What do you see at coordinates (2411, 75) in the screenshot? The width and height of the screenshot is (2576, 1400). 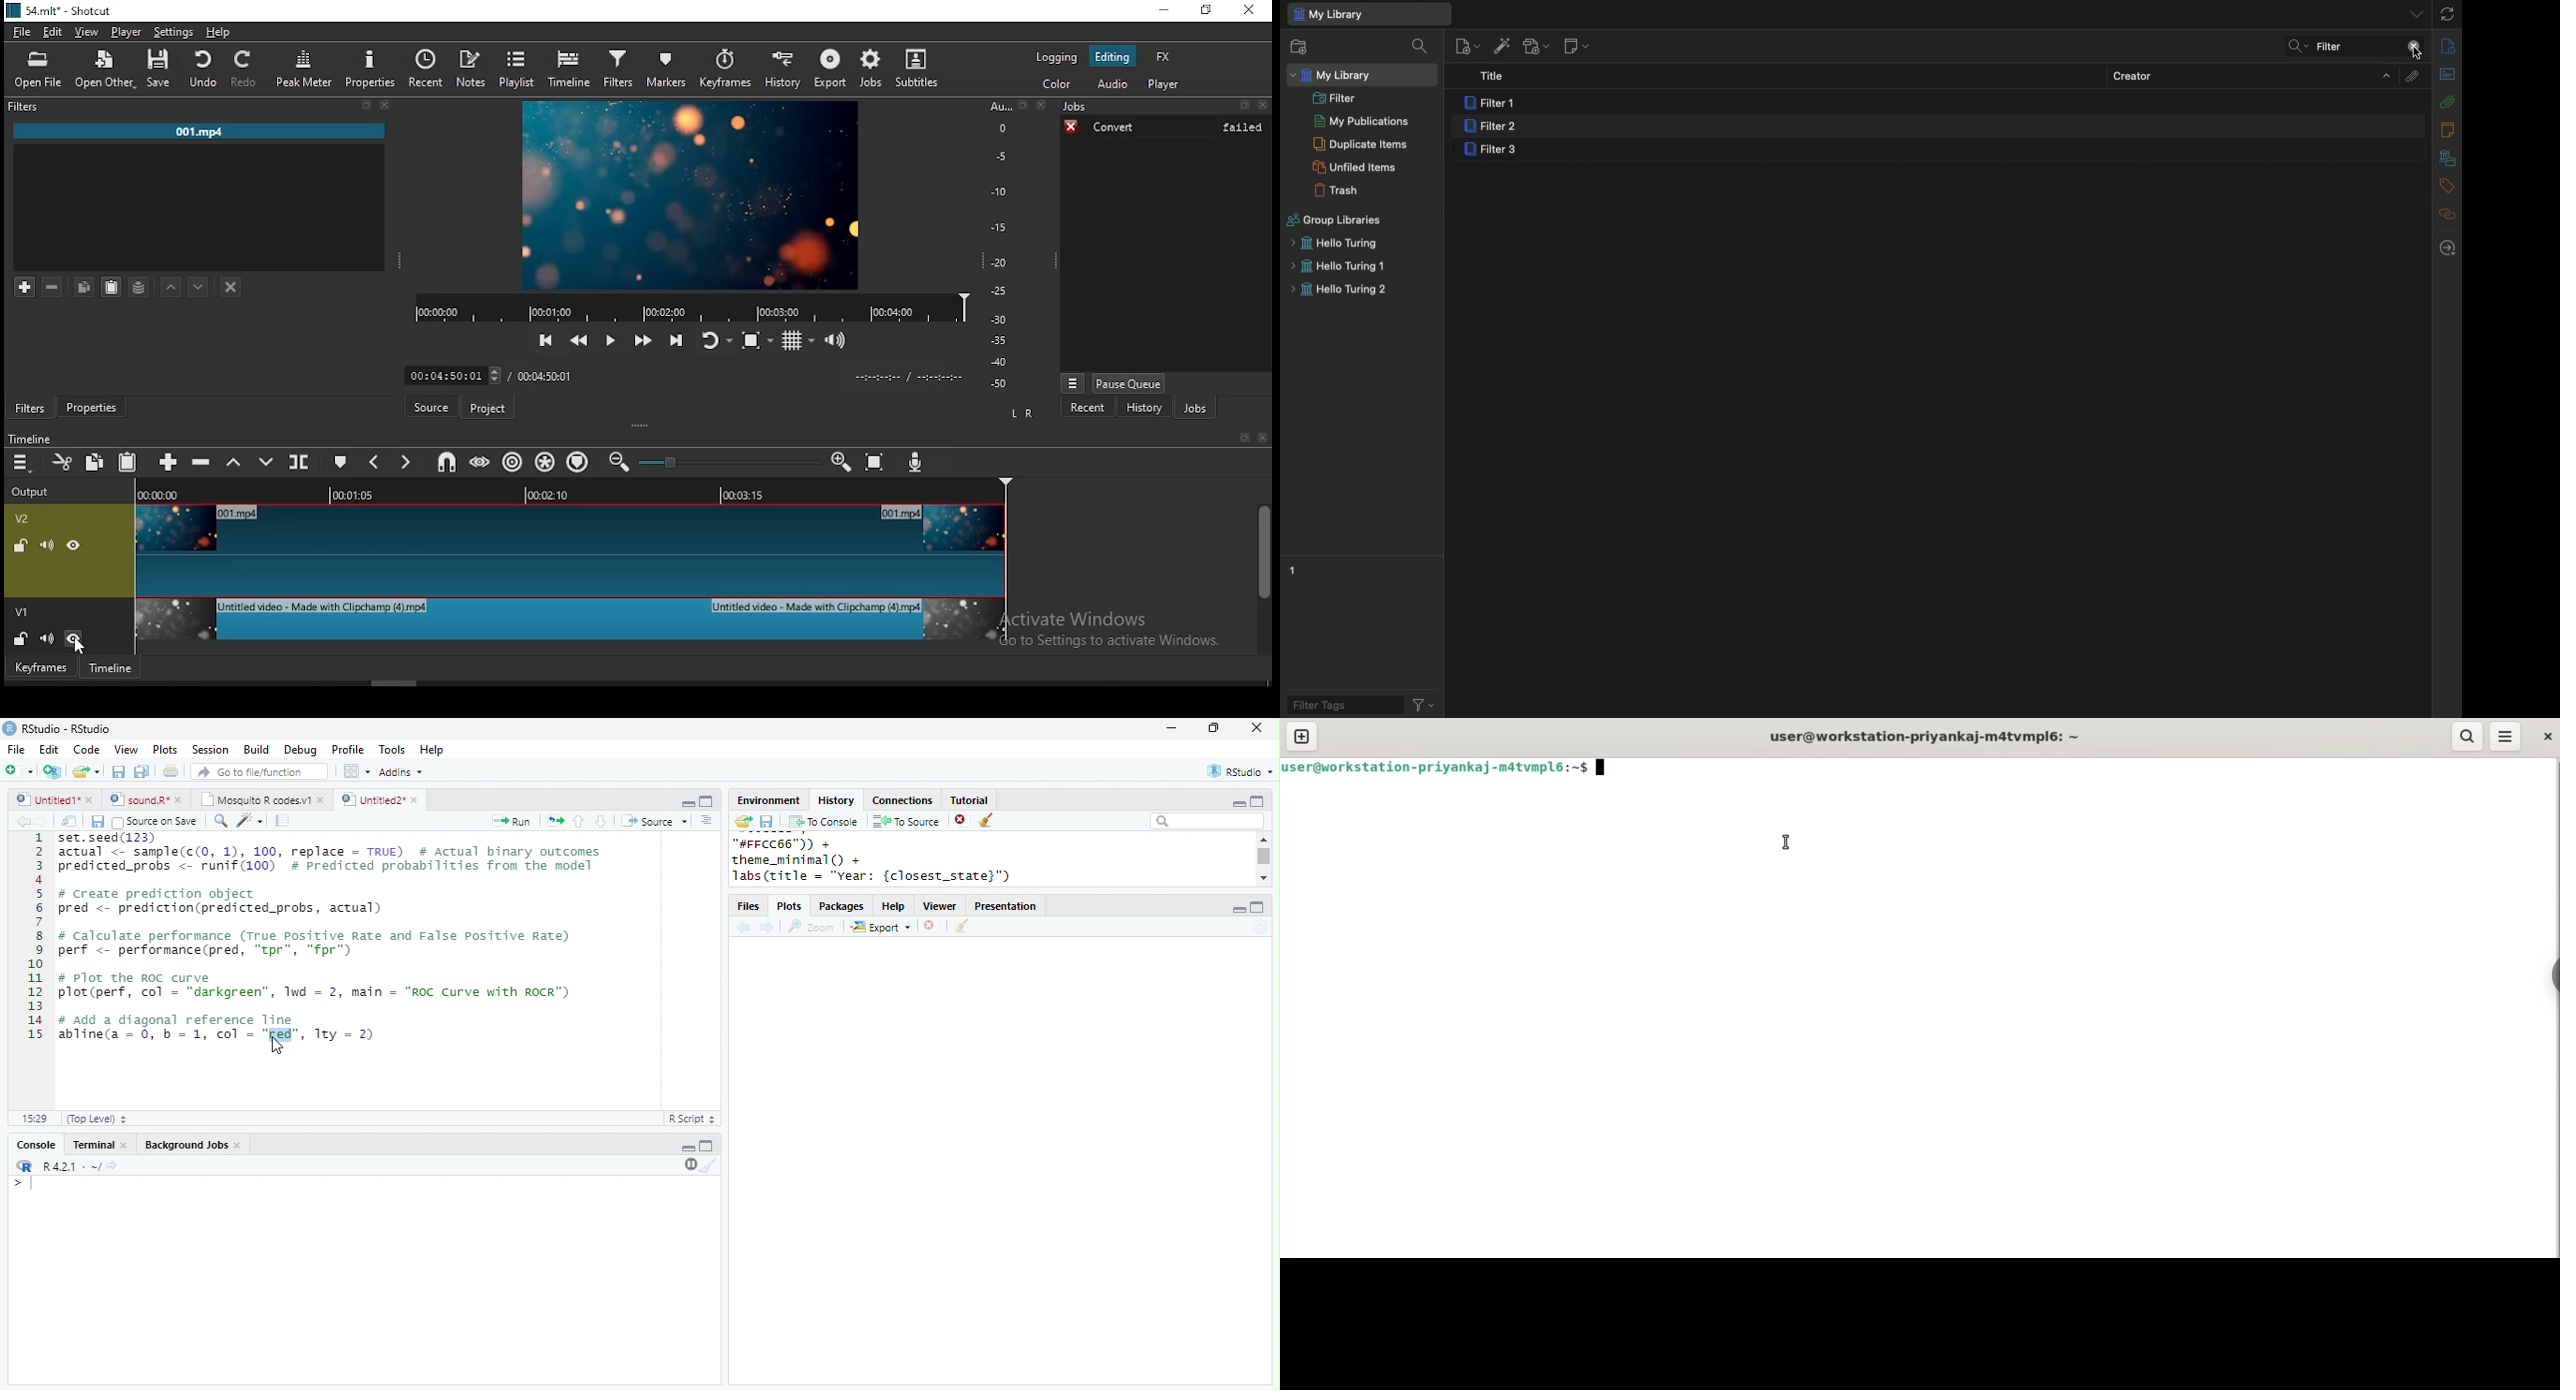 I see `Attachments` at bounding box center [2411, 75].